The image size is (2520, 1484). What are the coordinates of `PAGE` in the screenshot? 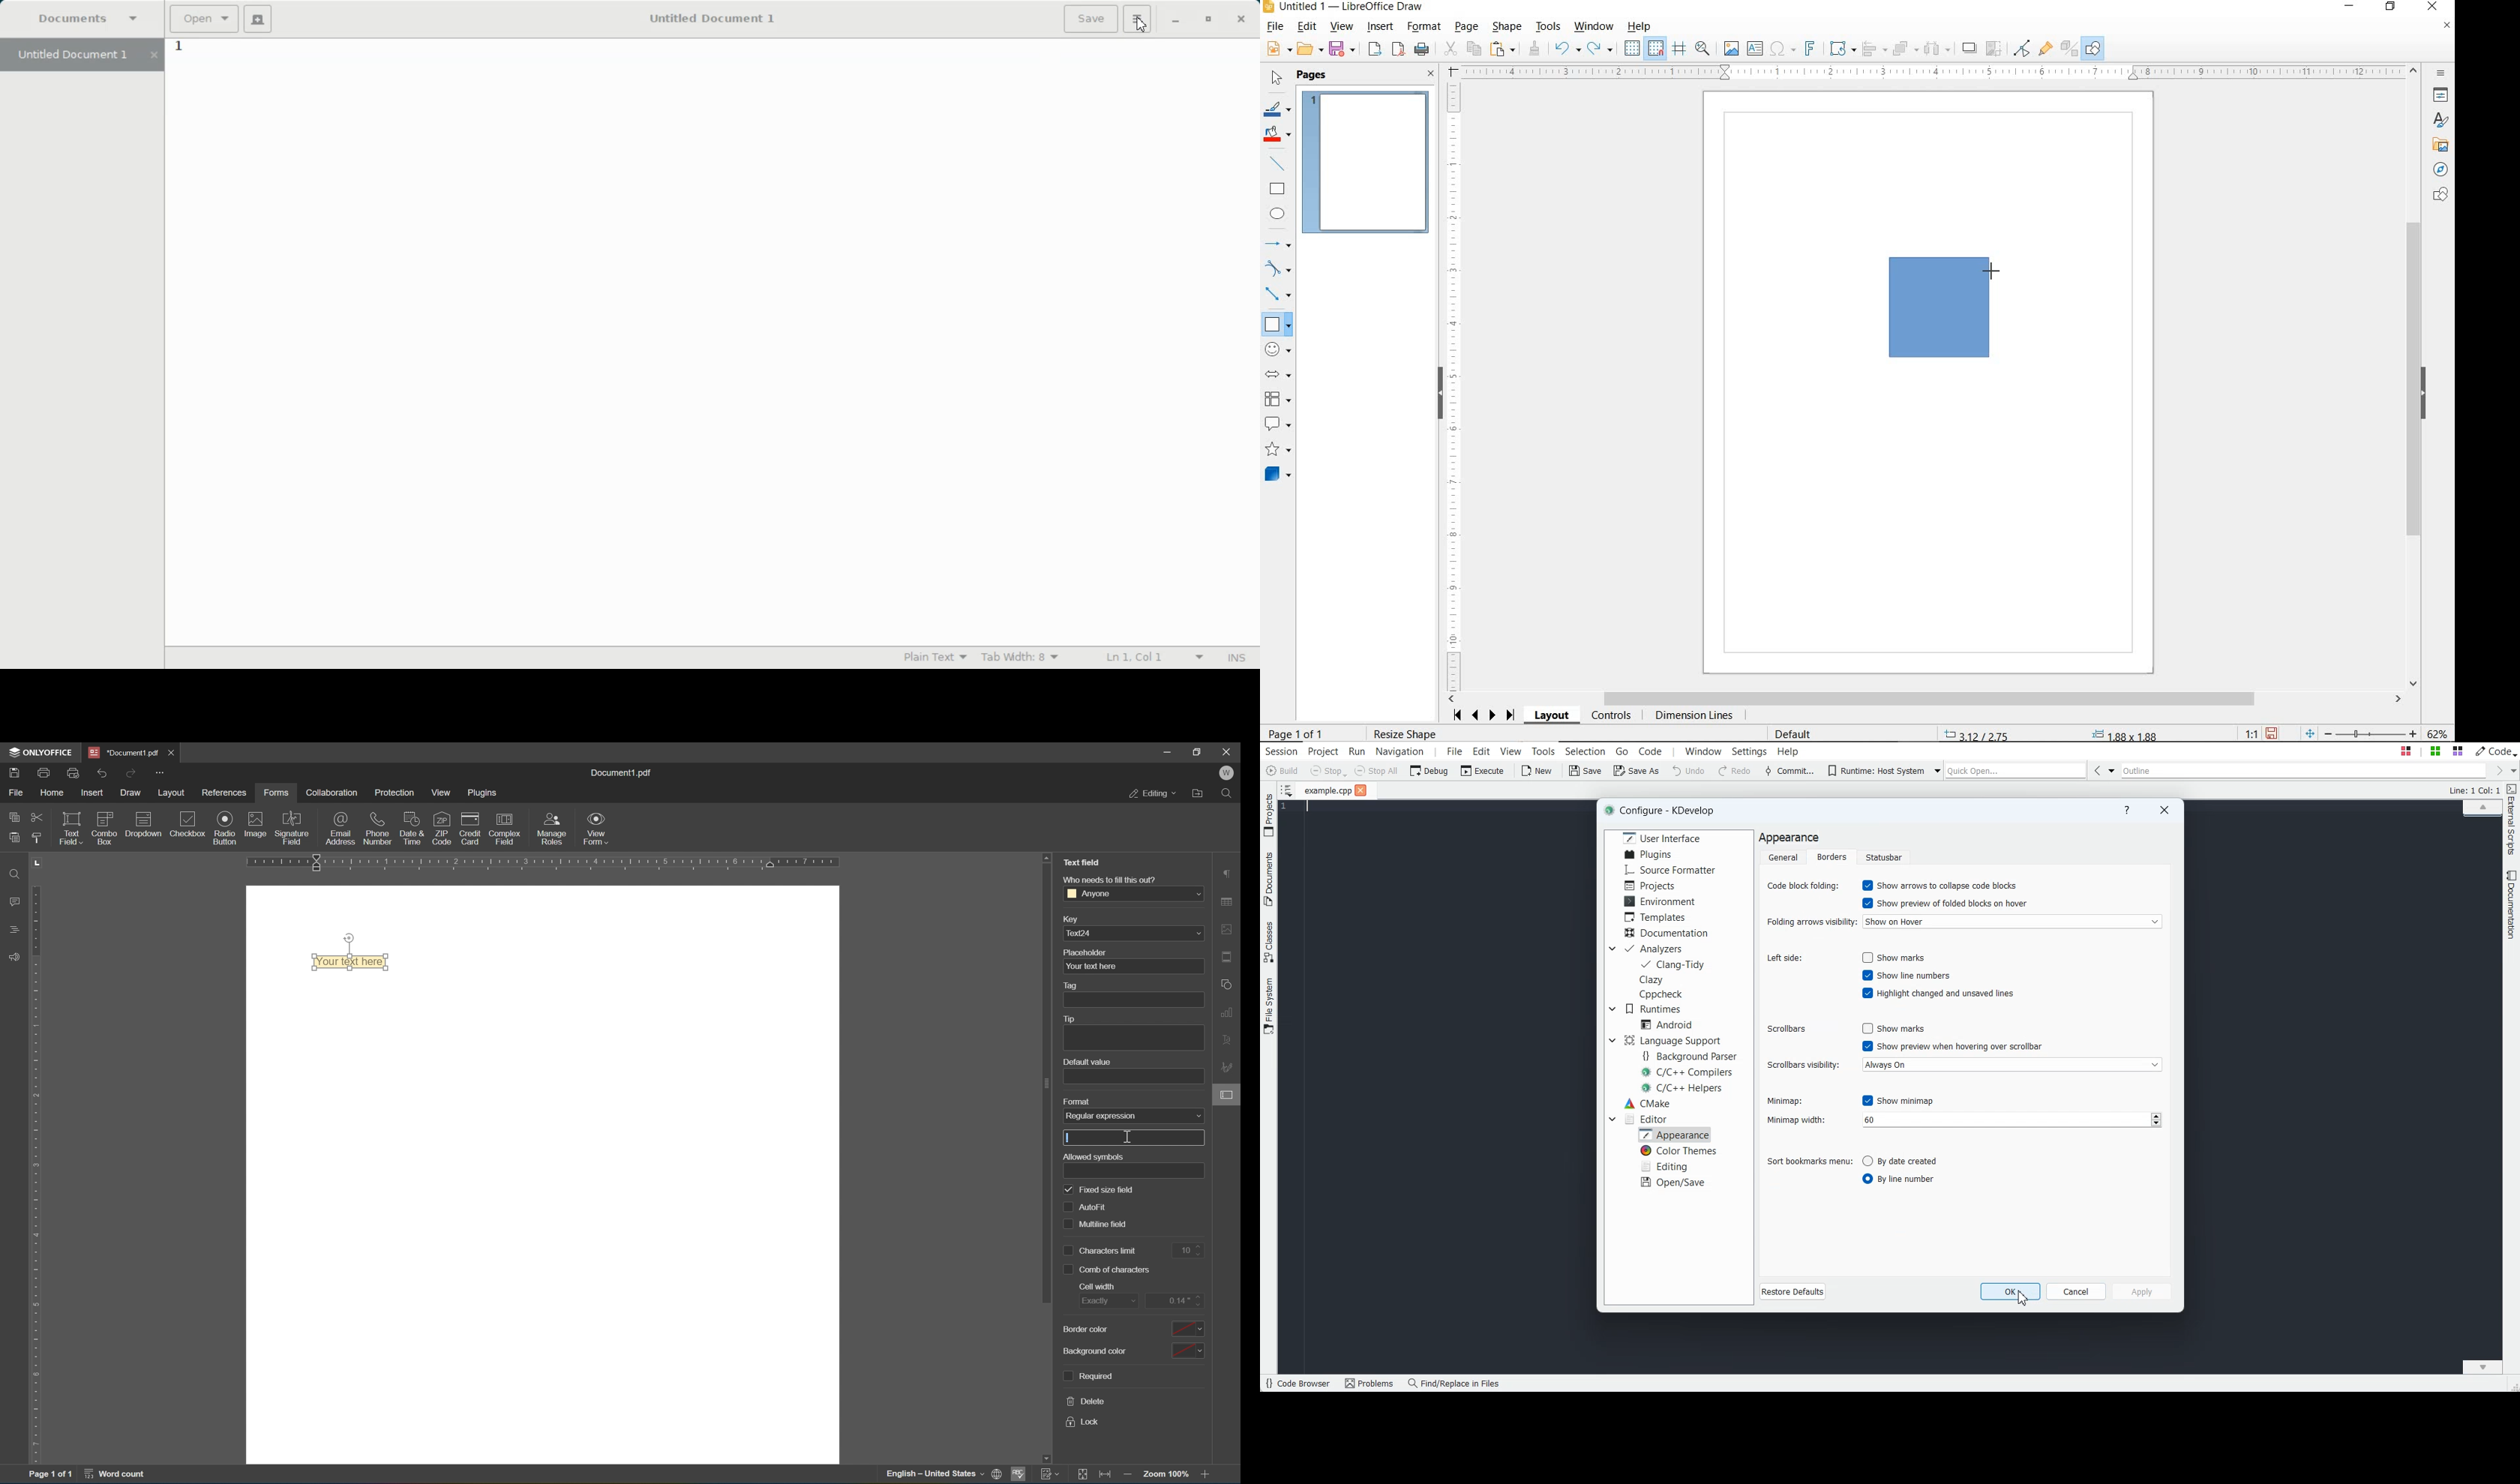 It's located at (1468, 27).